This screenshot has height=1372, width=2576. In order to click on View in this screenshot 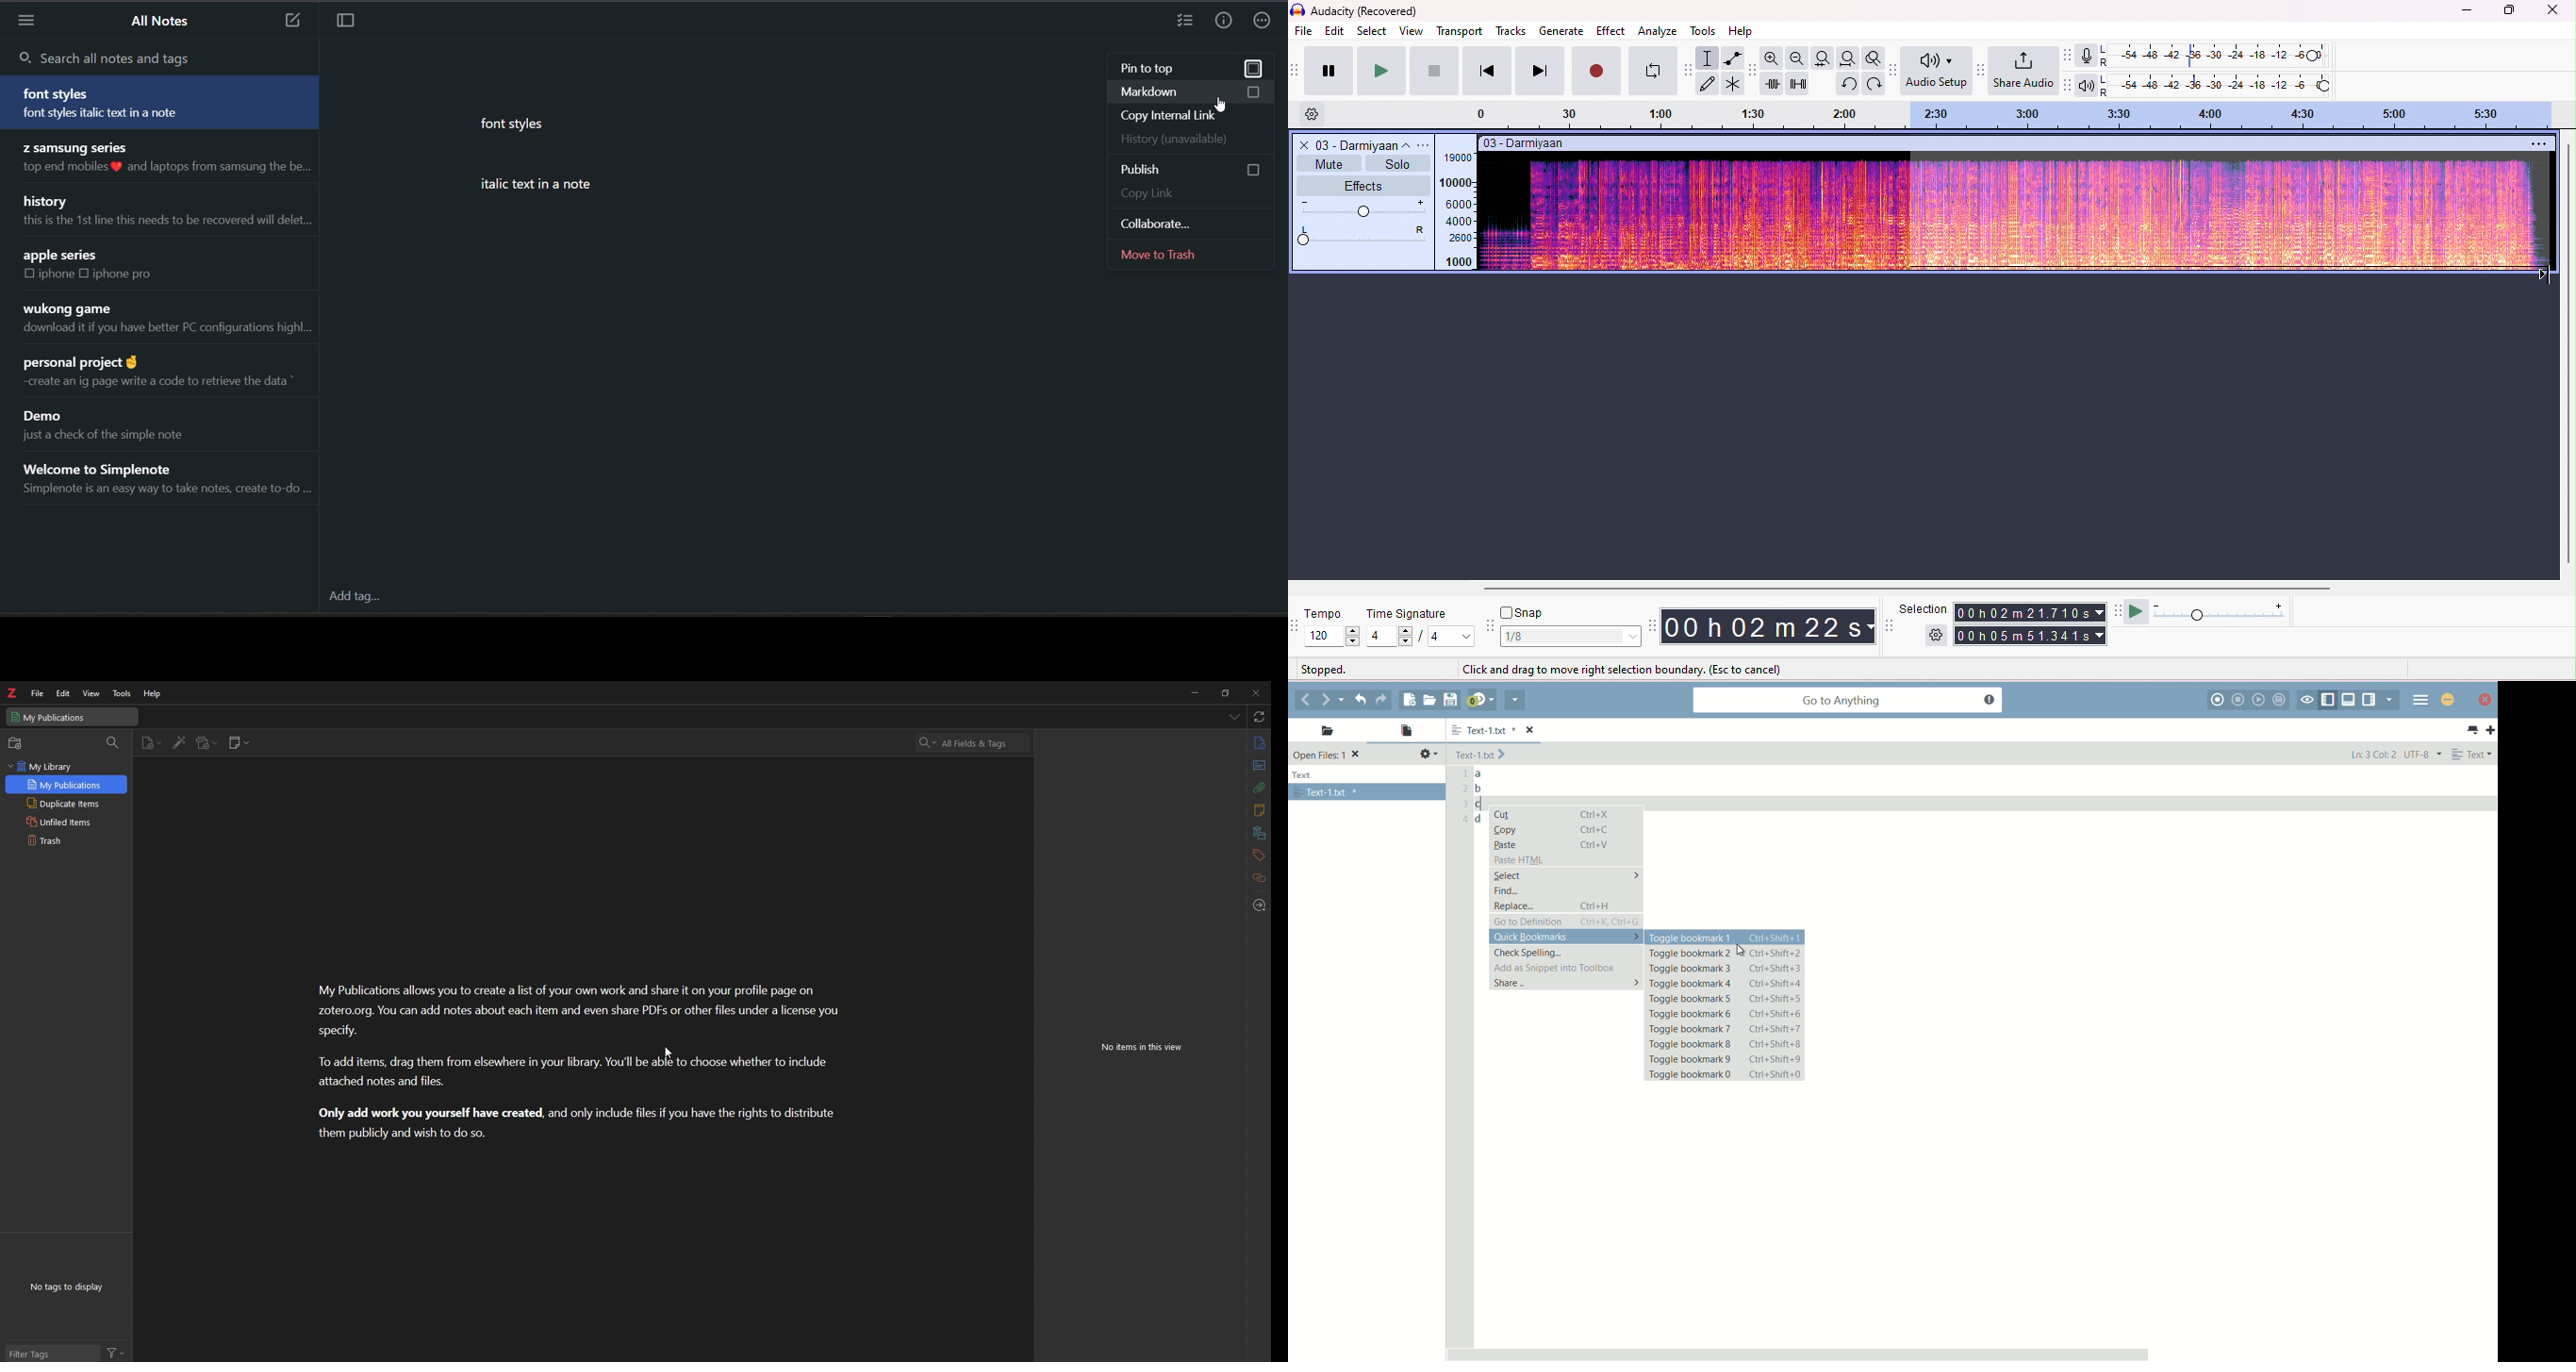, I will do `click(91, 693)`.